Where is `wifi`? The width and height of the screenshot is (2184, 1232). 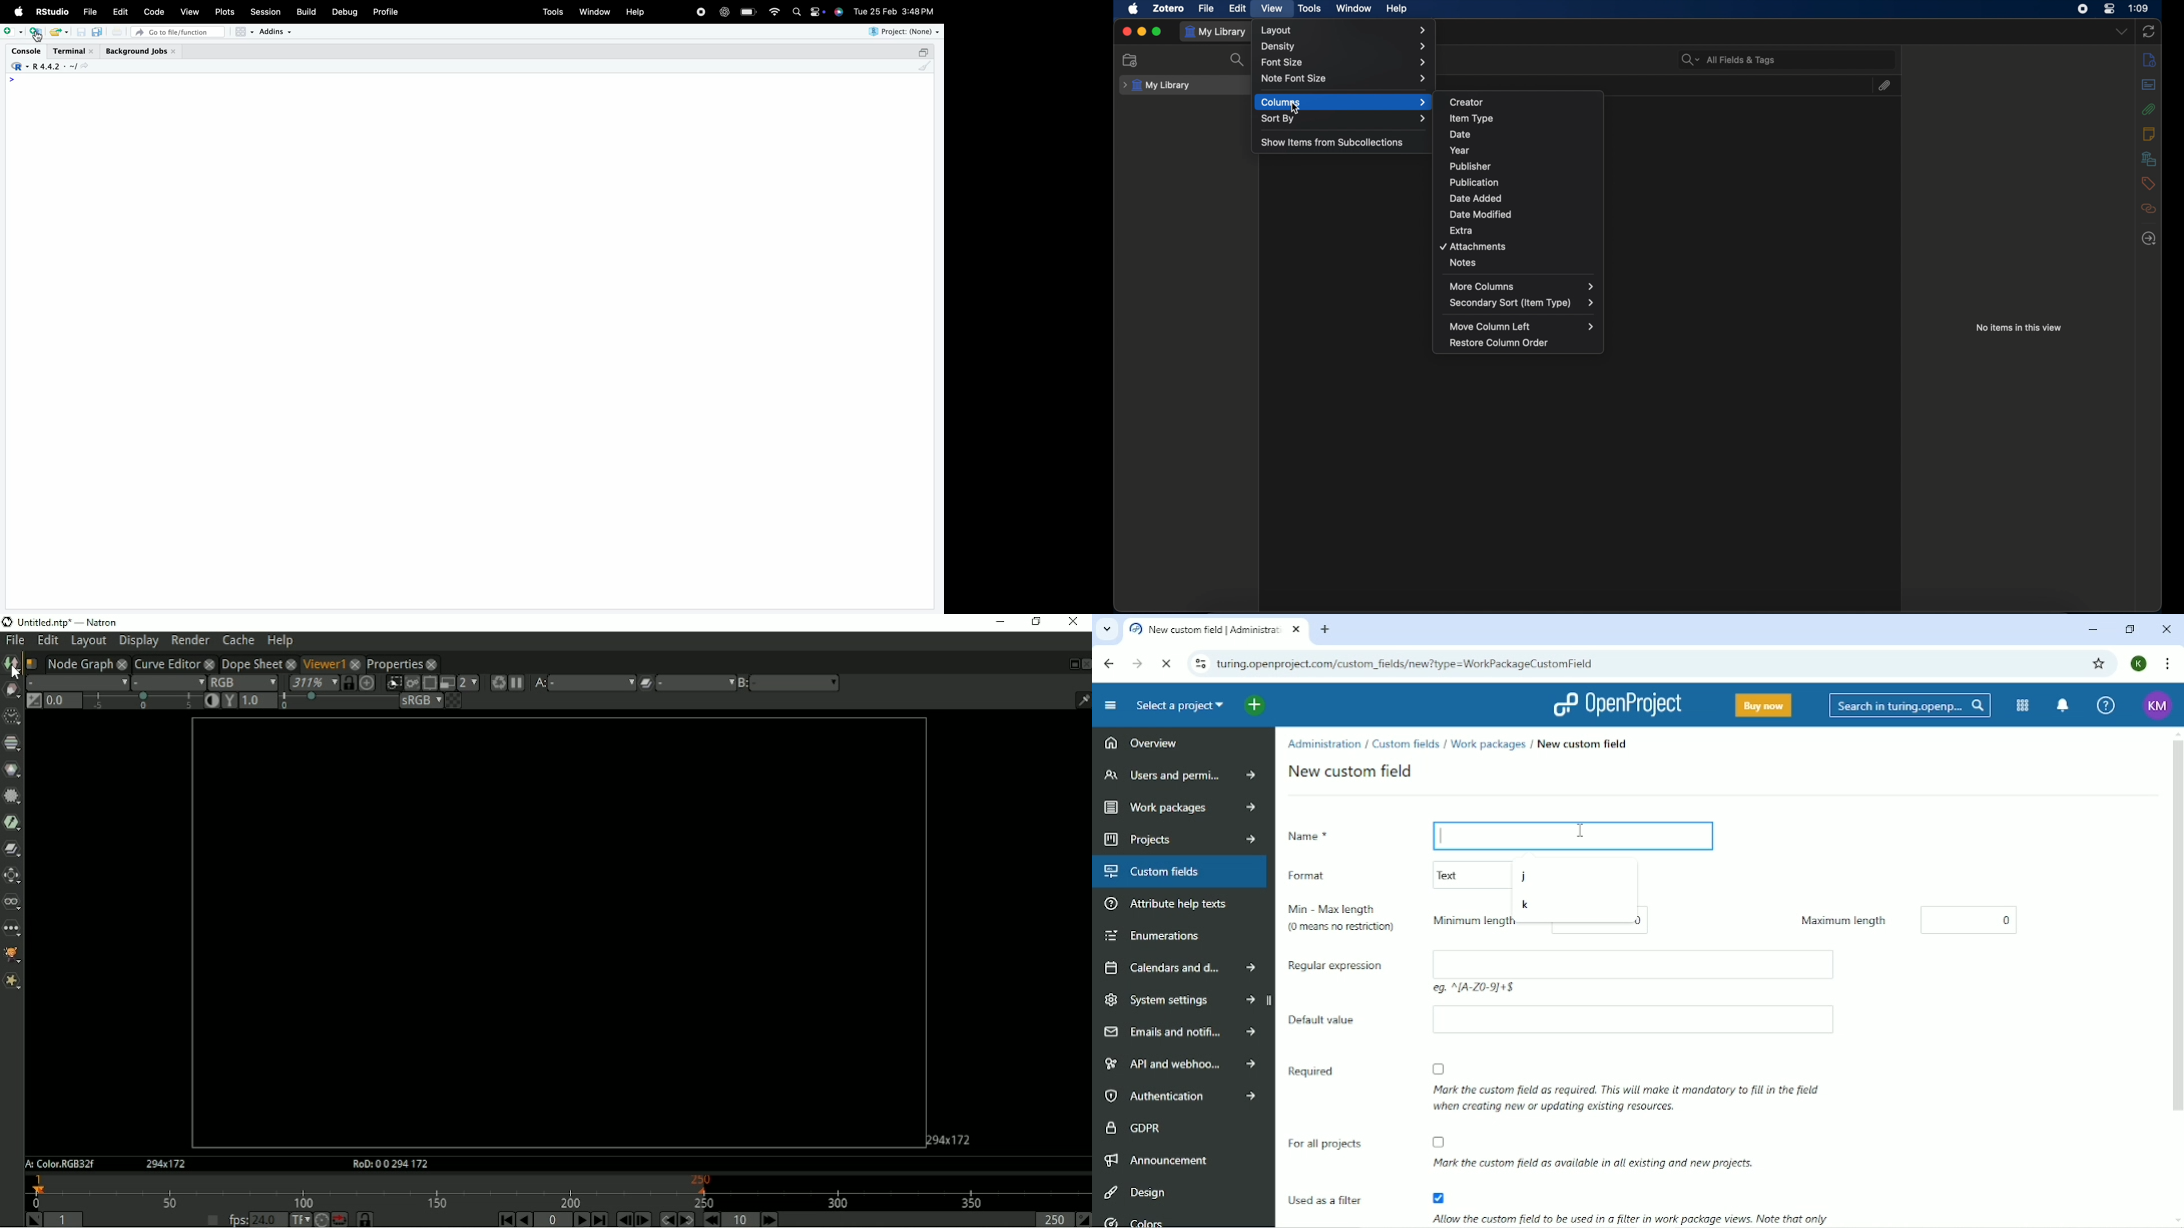
wifi is located at coordinates (774, 11).